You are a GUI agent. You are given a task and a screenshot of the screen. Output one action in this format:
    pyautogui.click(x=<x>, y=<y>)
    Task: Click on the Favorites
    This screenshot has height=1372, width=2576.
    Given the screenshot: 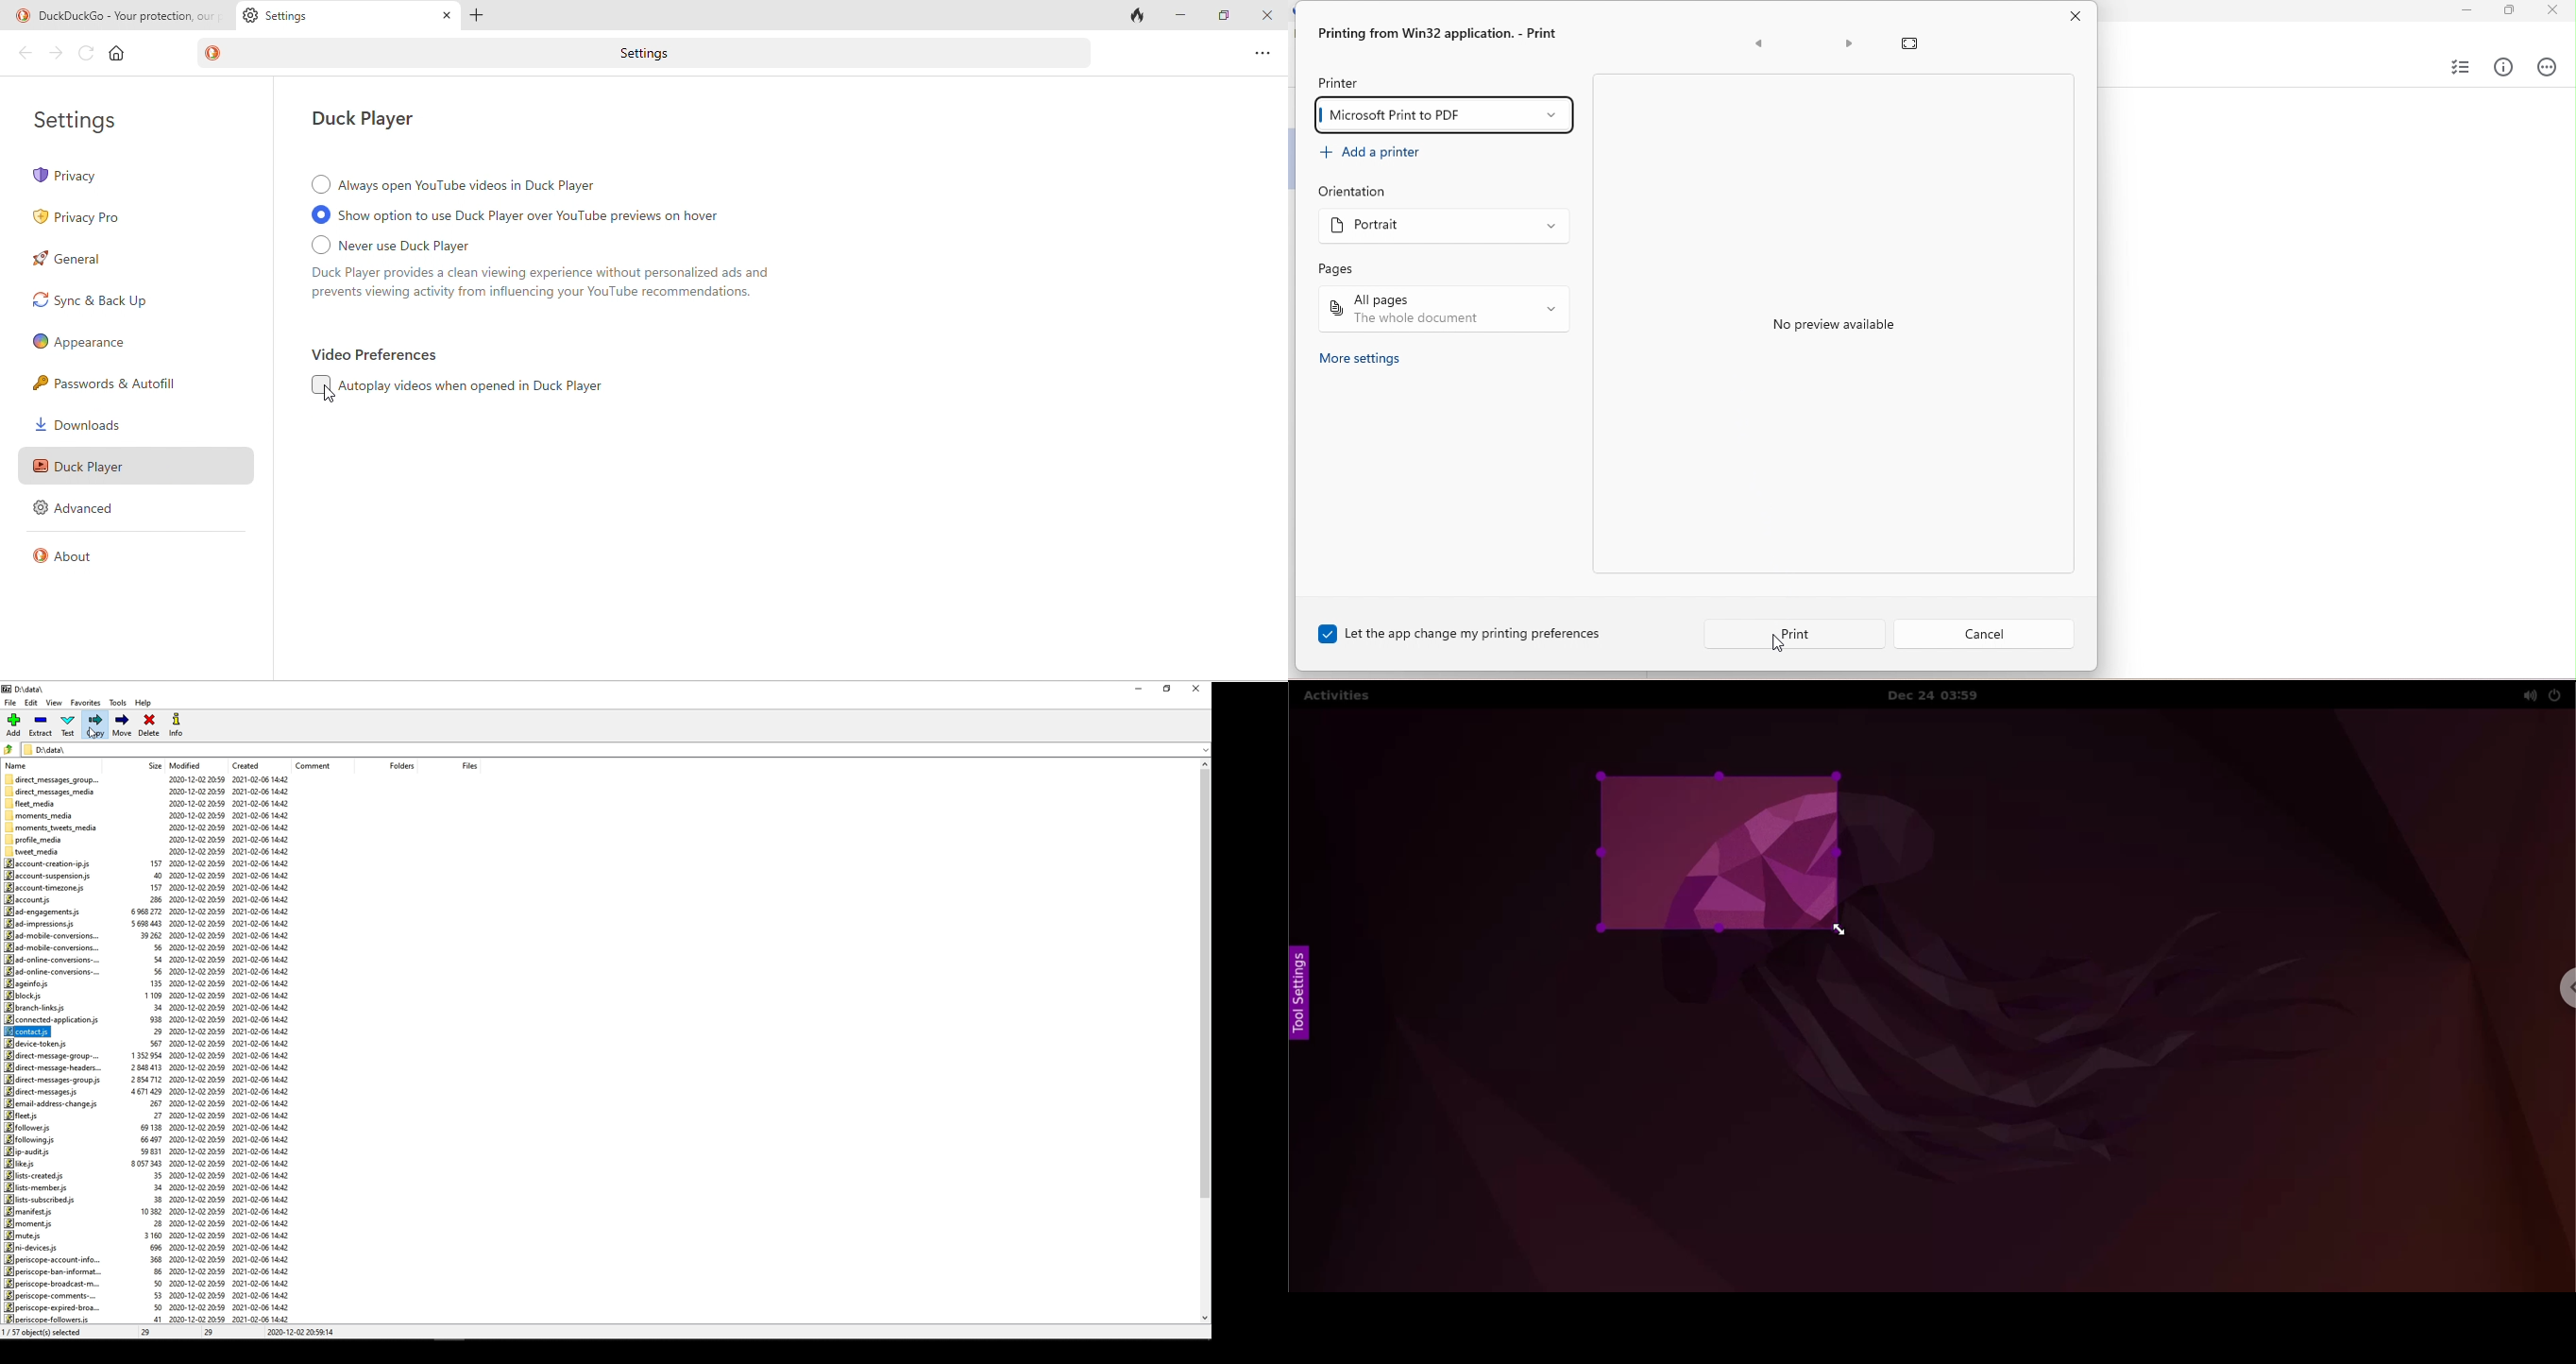 What is the action you would take?
    pyautogui.click(x=86, y=704)
    